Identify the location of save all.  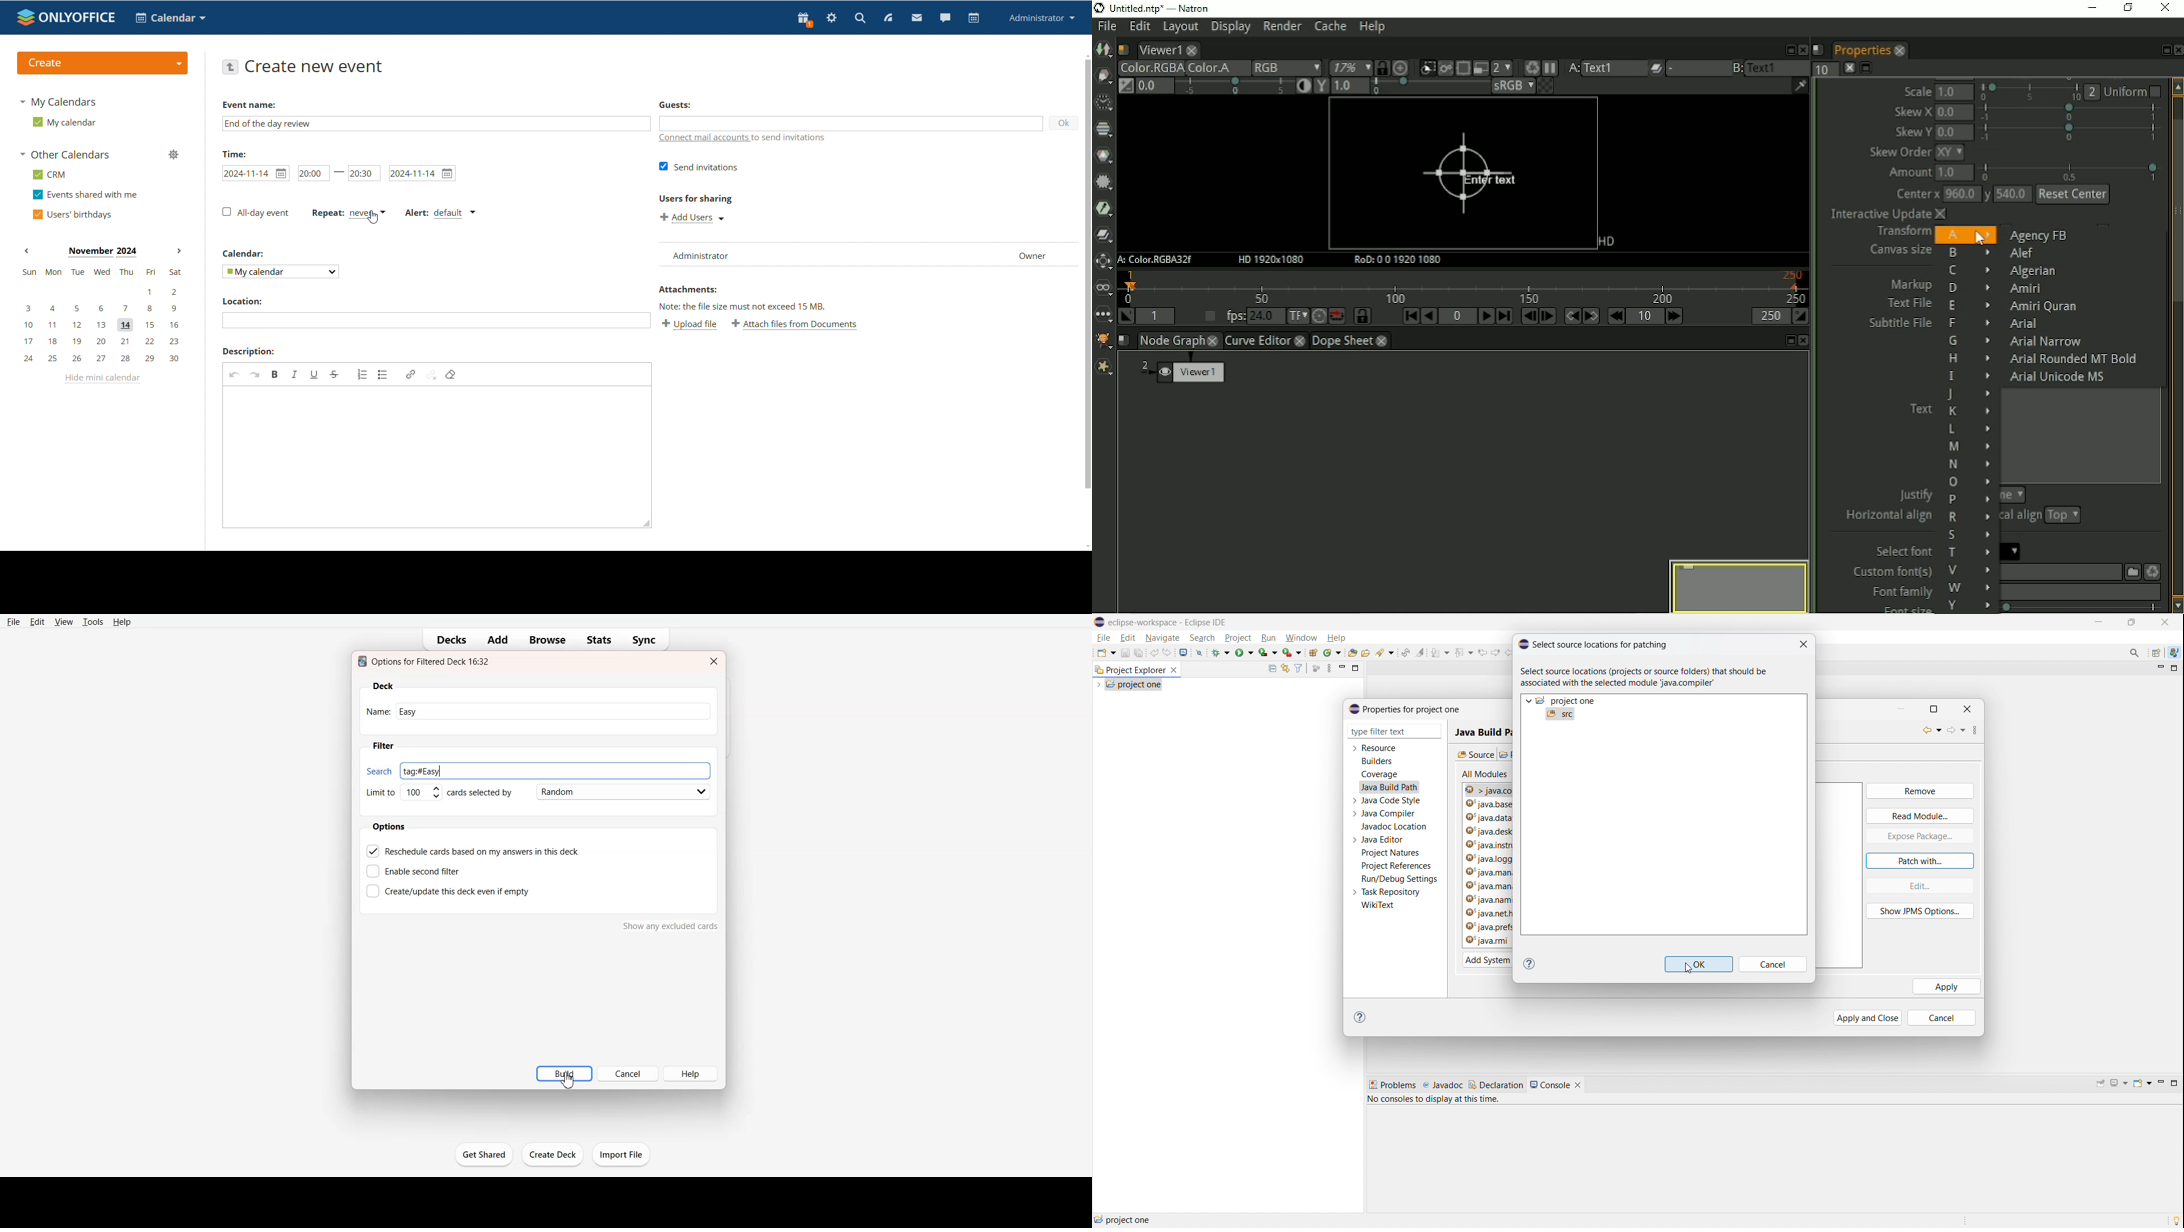
(1139, 653).